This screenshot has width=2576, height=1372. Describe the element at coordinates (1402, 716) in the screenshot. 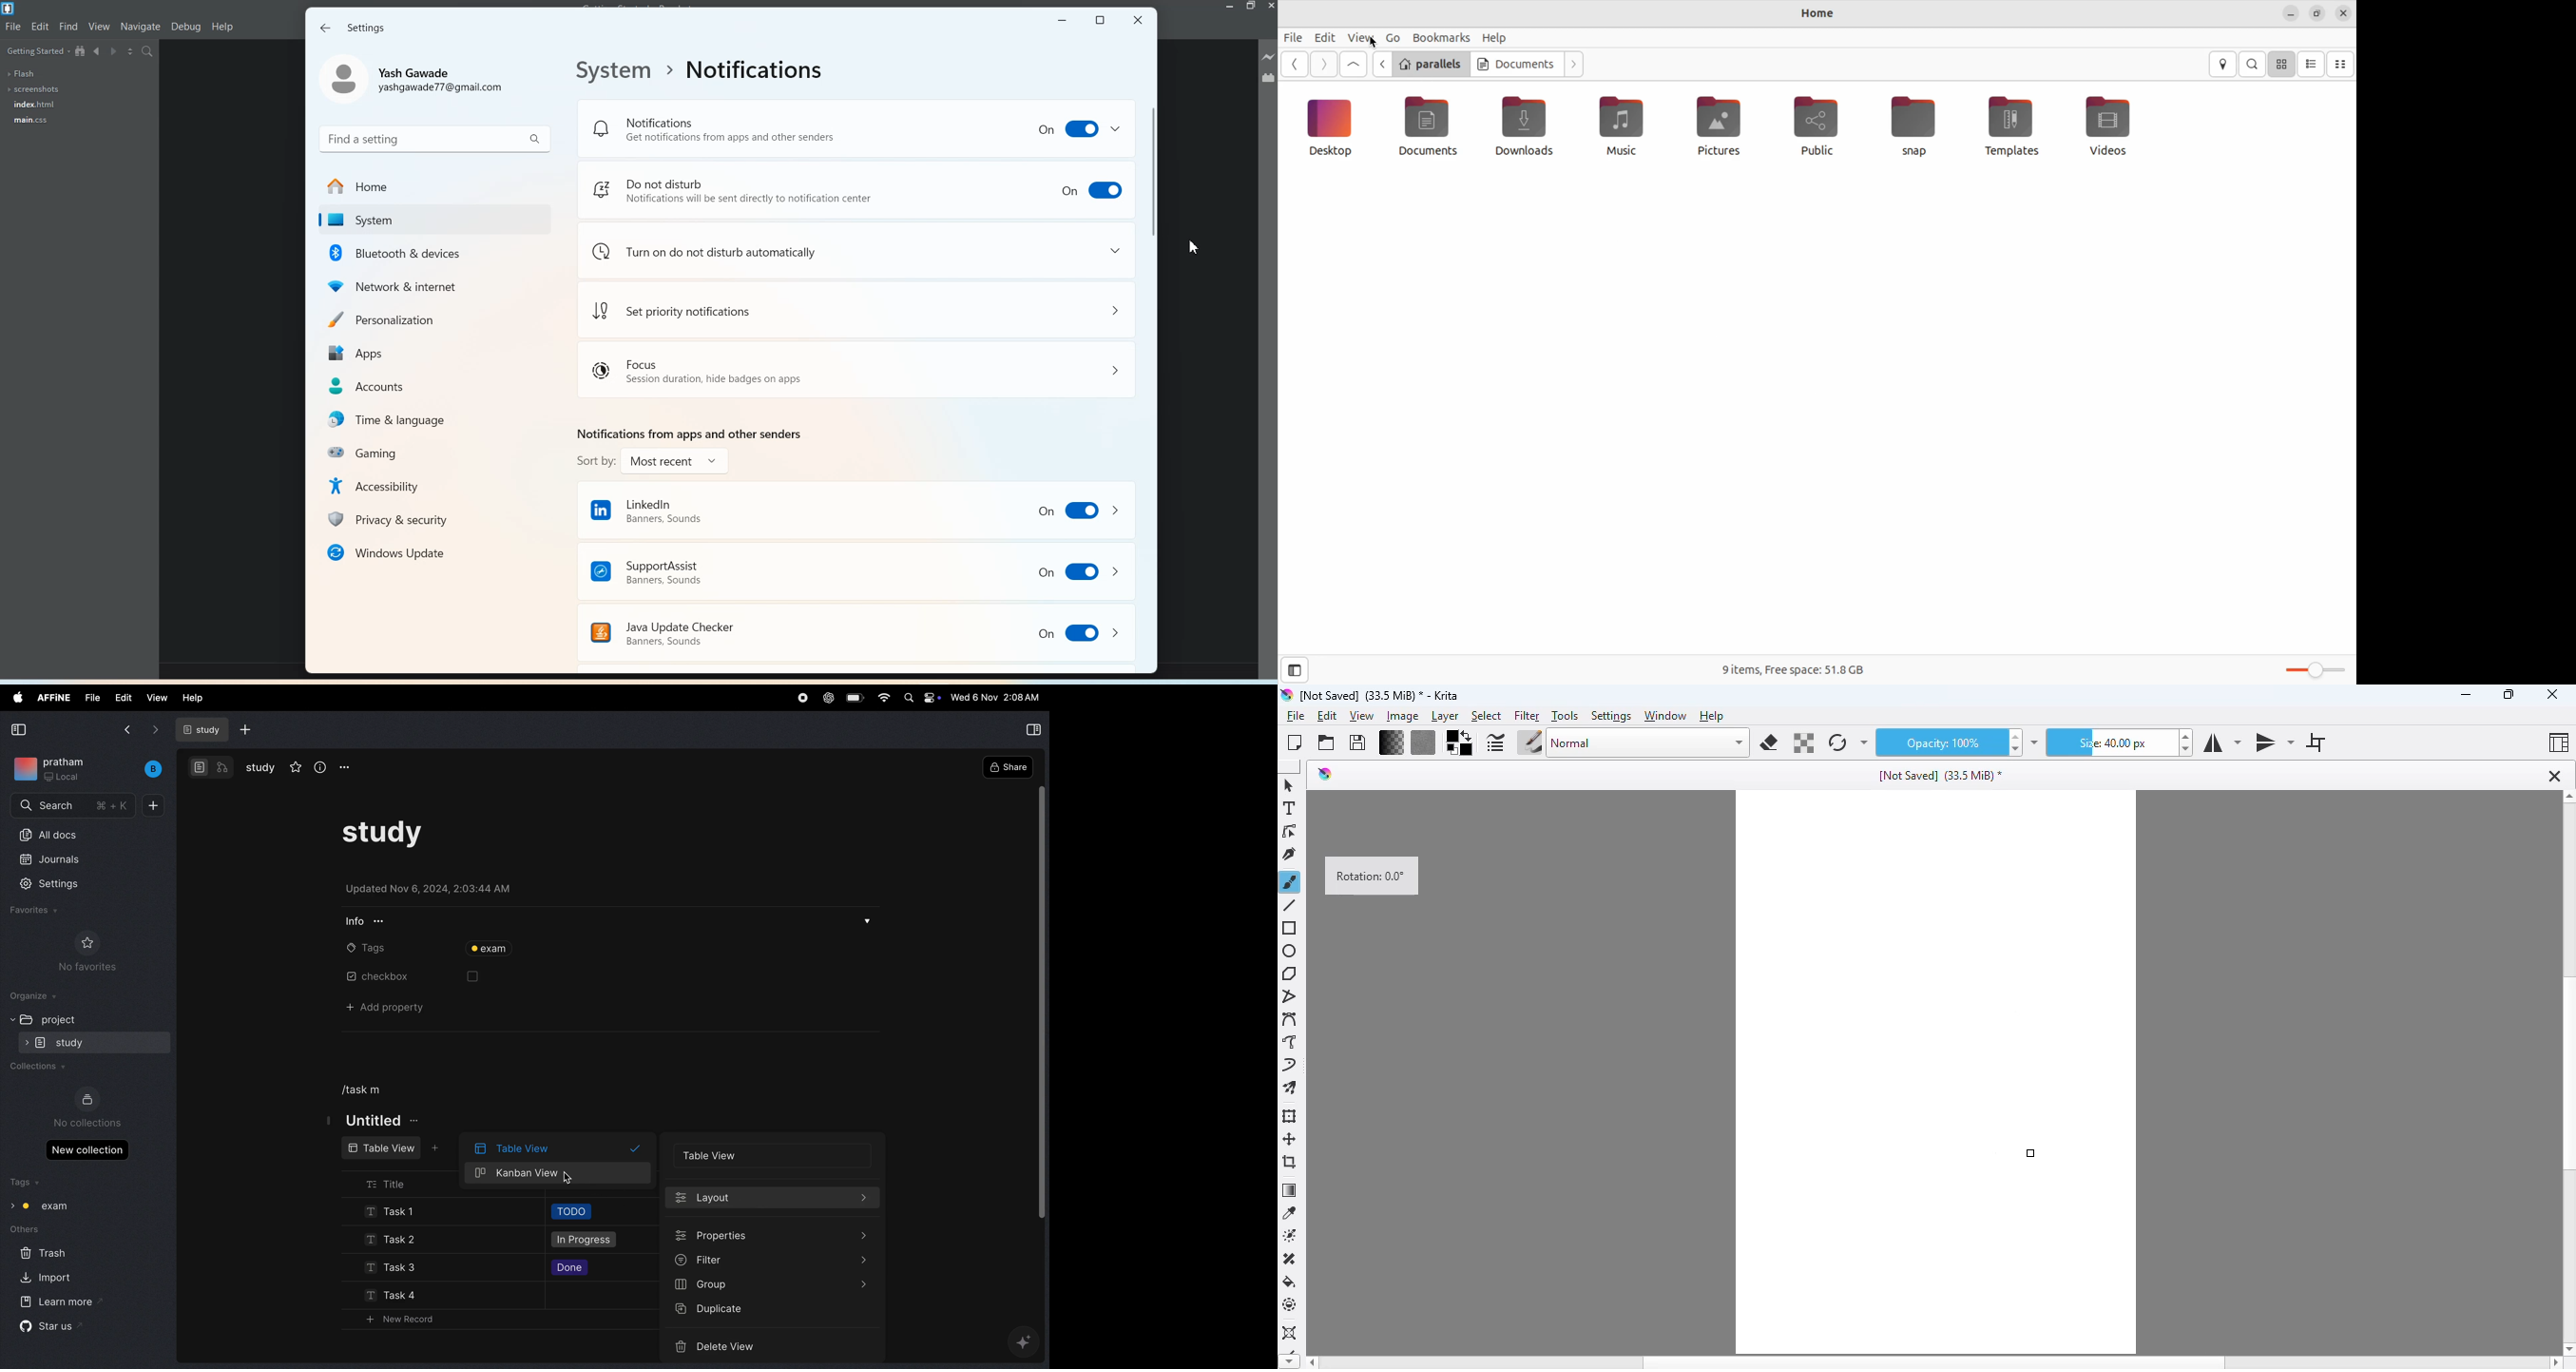

I see `image` at that location.